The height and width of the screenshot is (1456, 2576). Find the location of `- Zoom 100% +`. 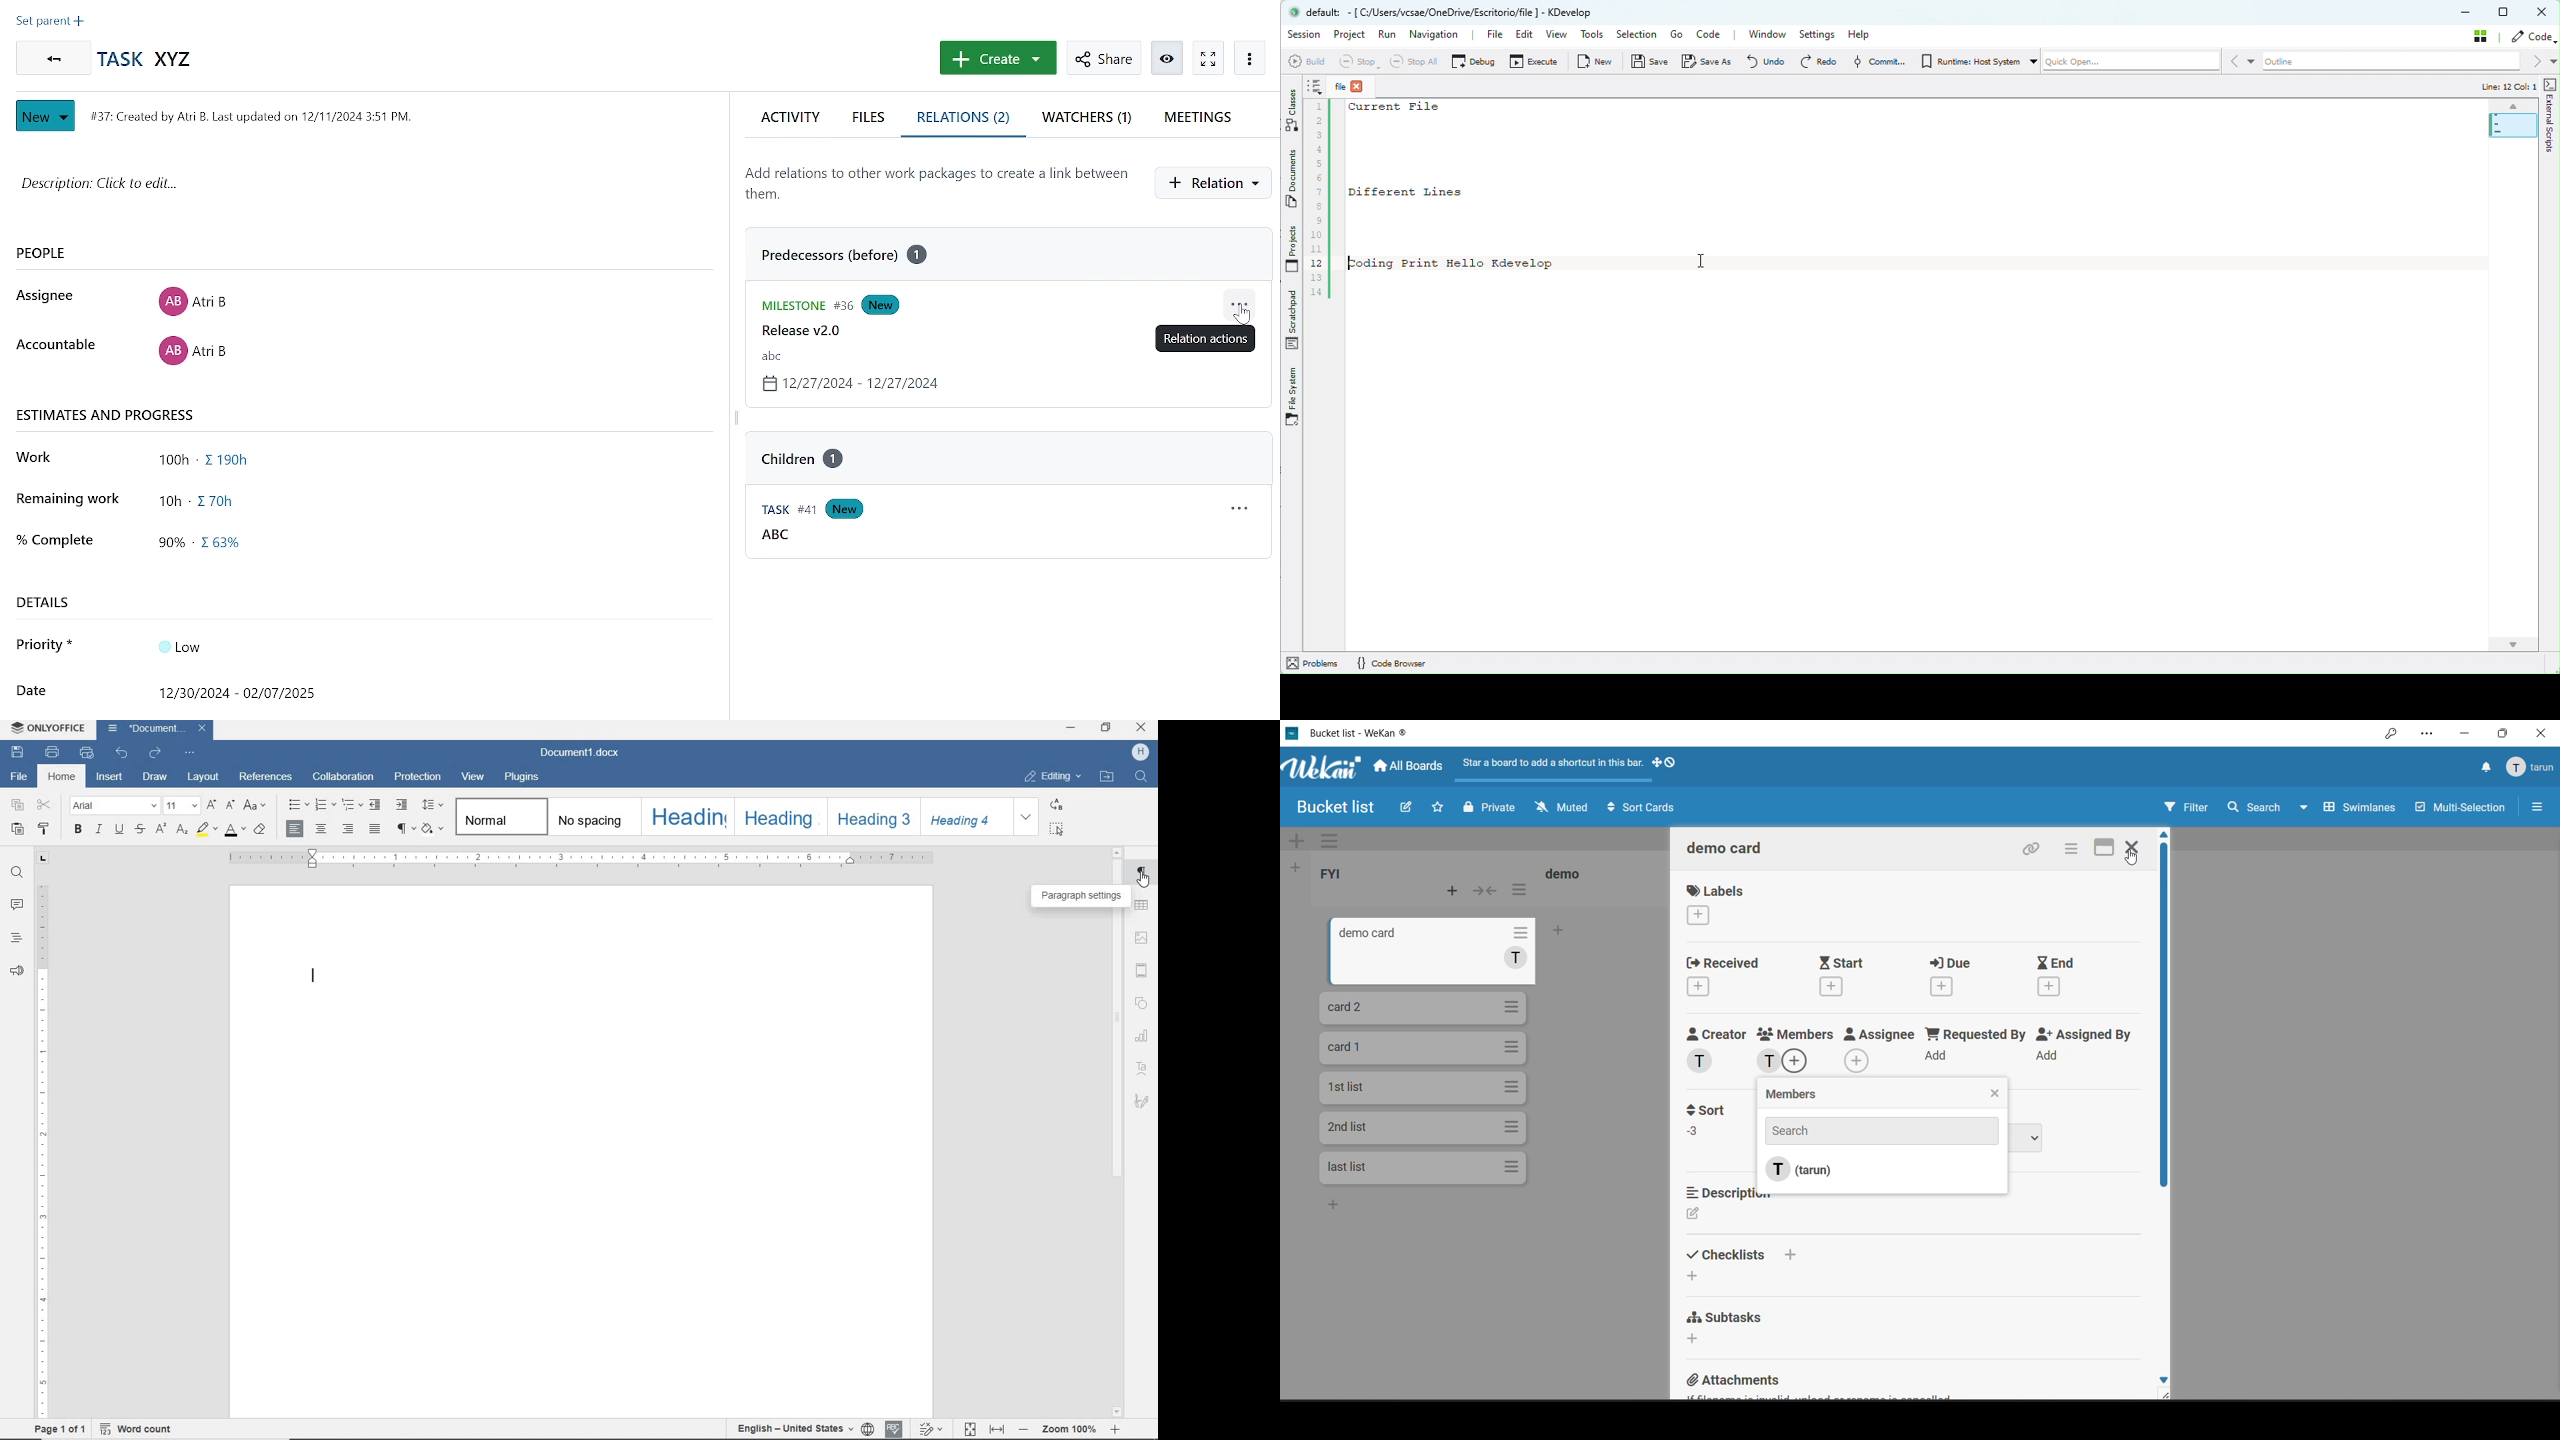

- Zoom 100% + is located at coordinates (1071, 1430).